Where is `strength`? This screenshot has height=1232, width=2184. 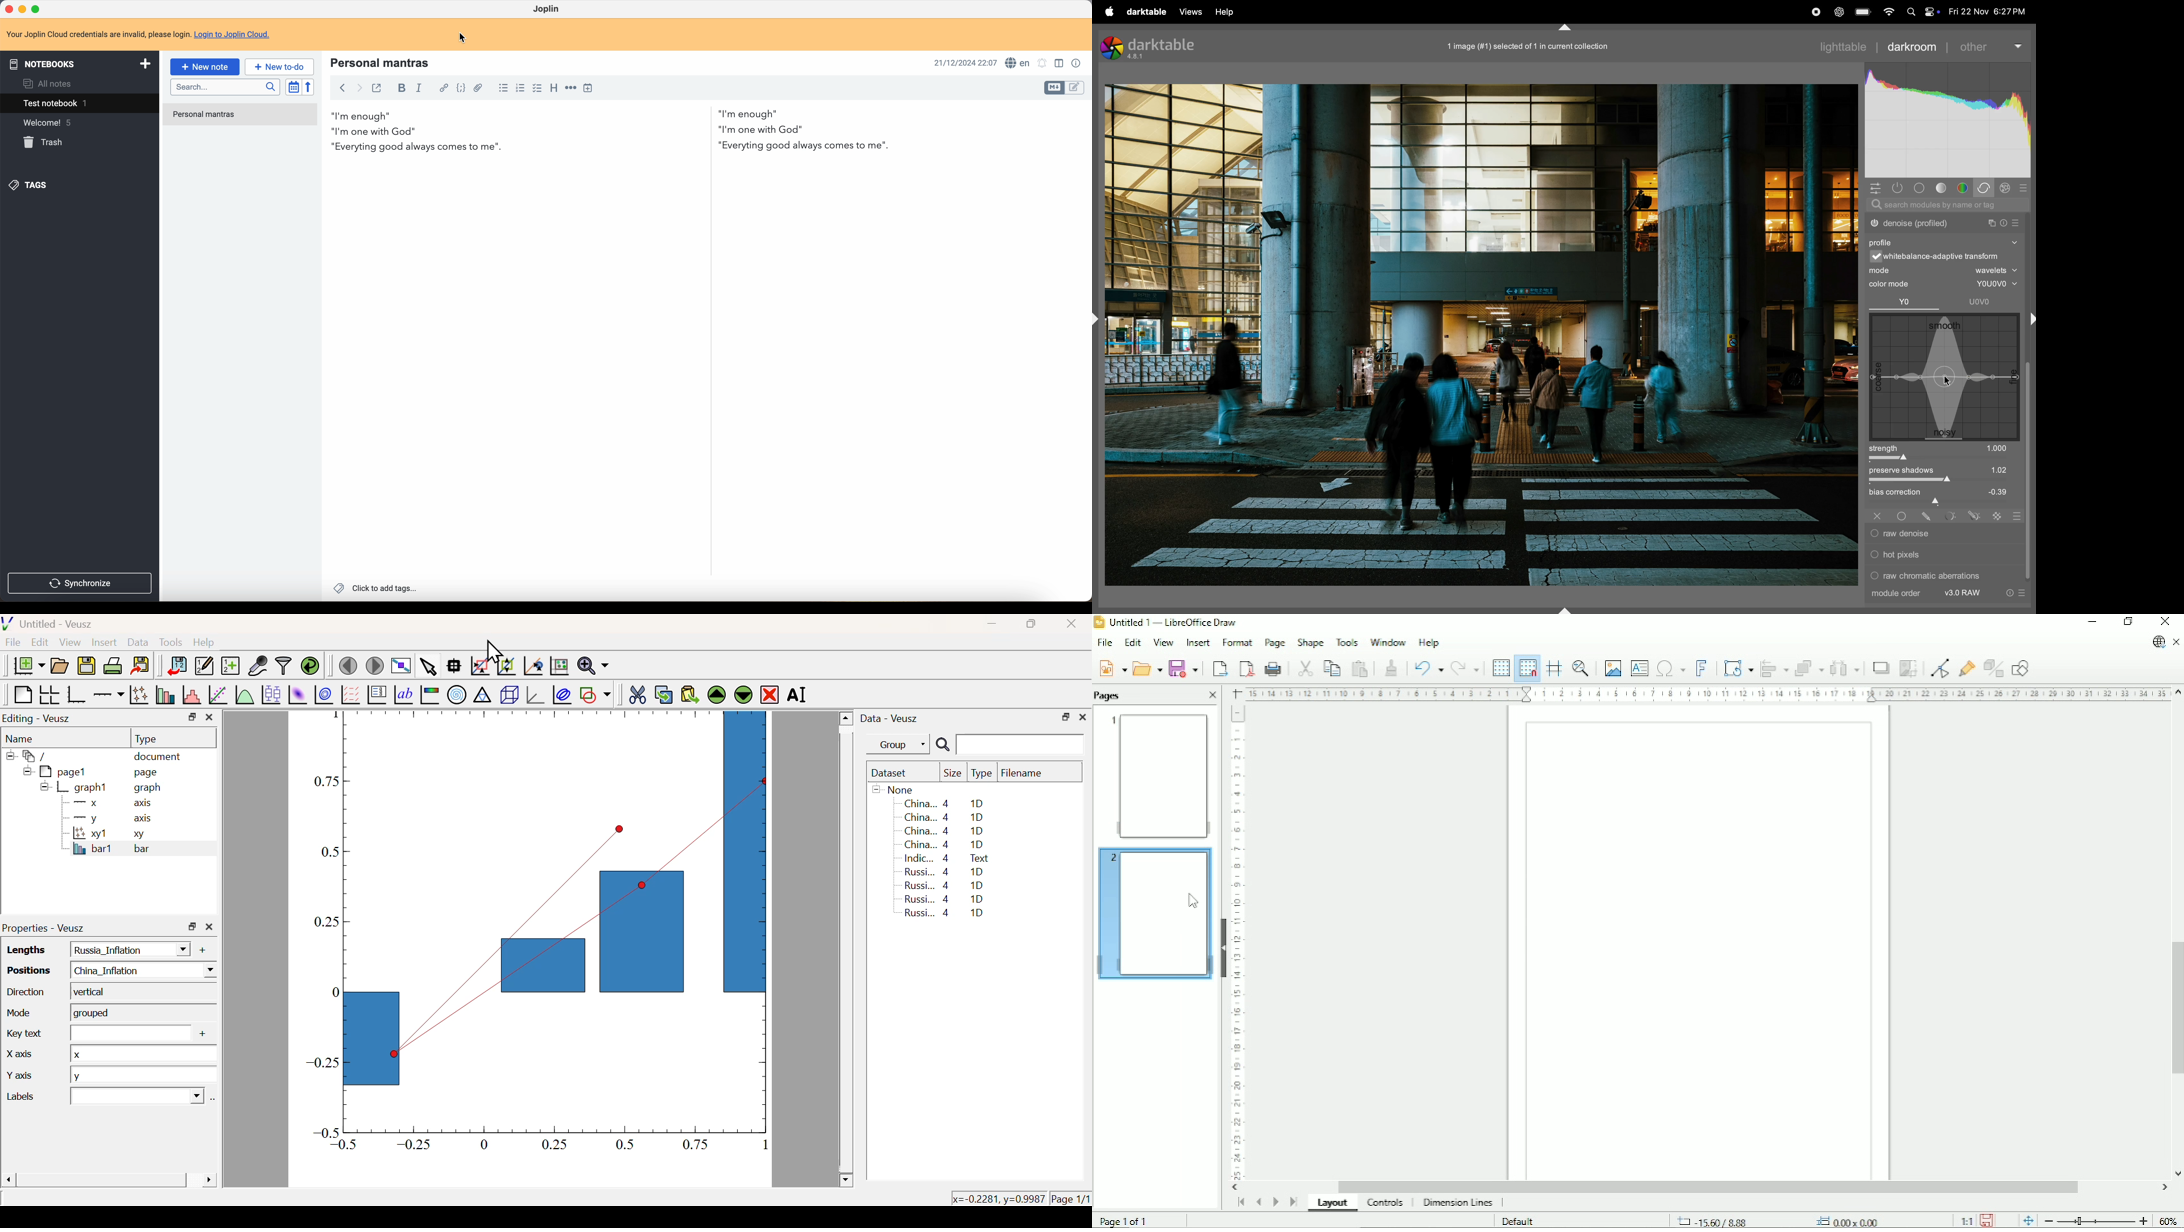 strength is located at coordinates (1946, 452).